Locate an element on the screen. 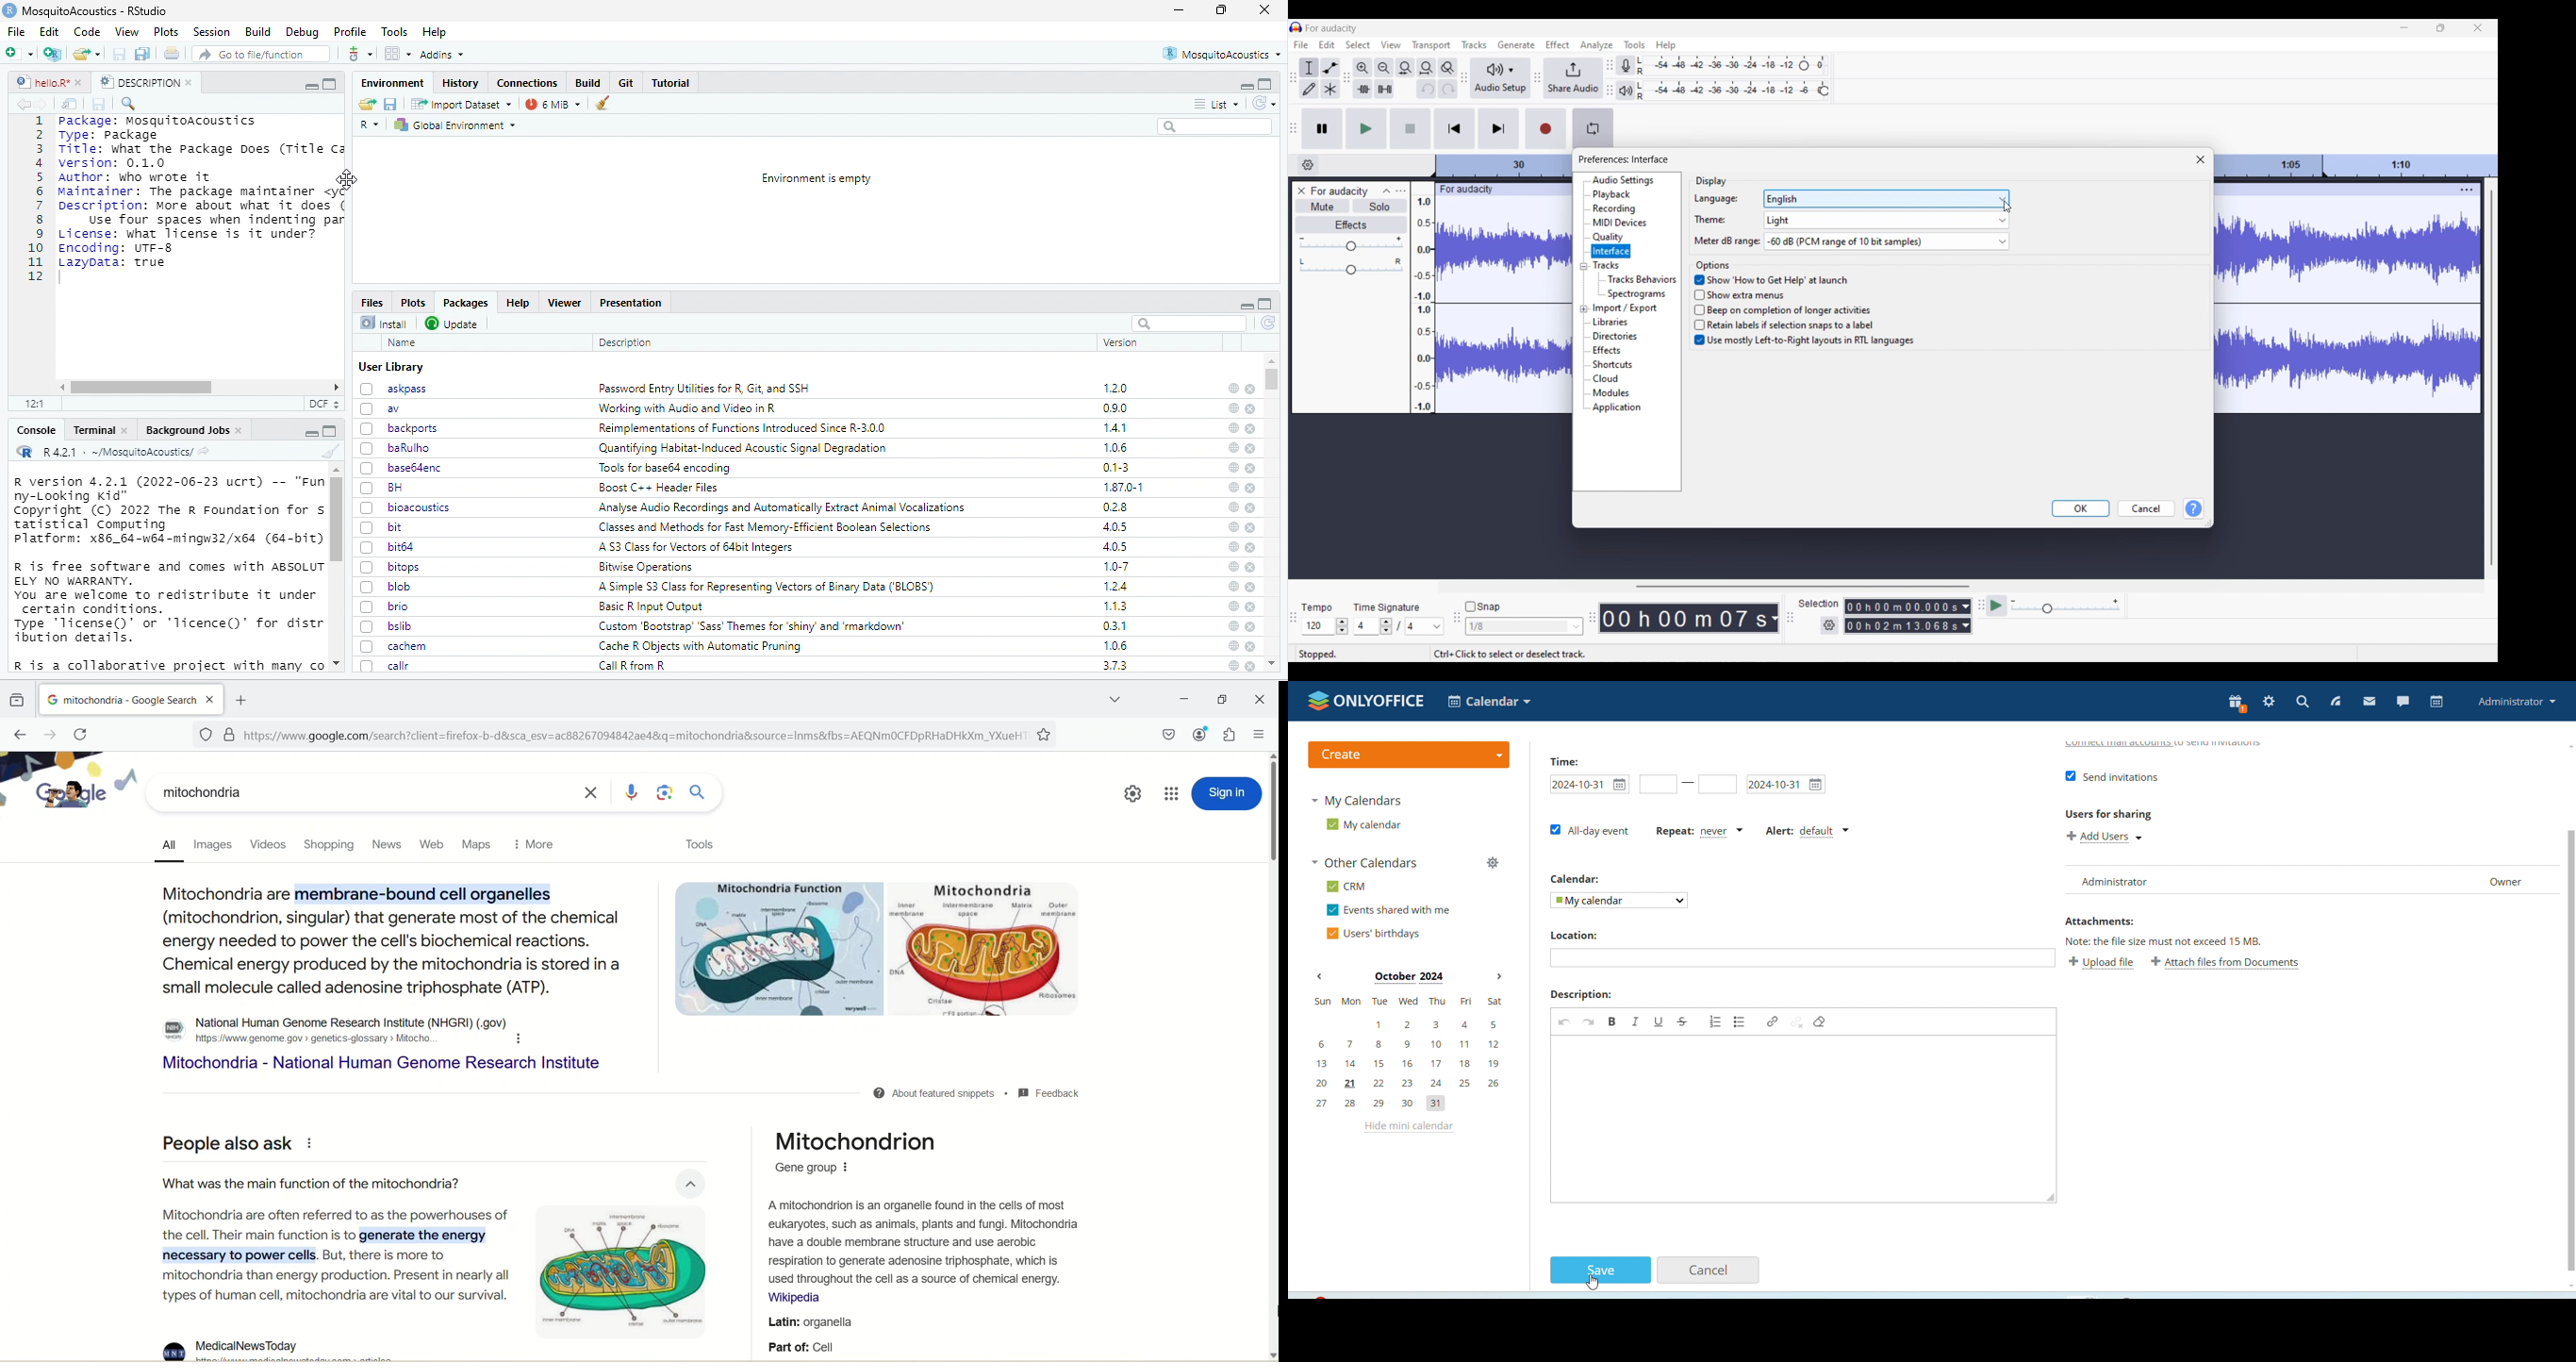 Image resolution: width=2576 pixels, height=1372 pixels. more is located at coordinates (544, 844).